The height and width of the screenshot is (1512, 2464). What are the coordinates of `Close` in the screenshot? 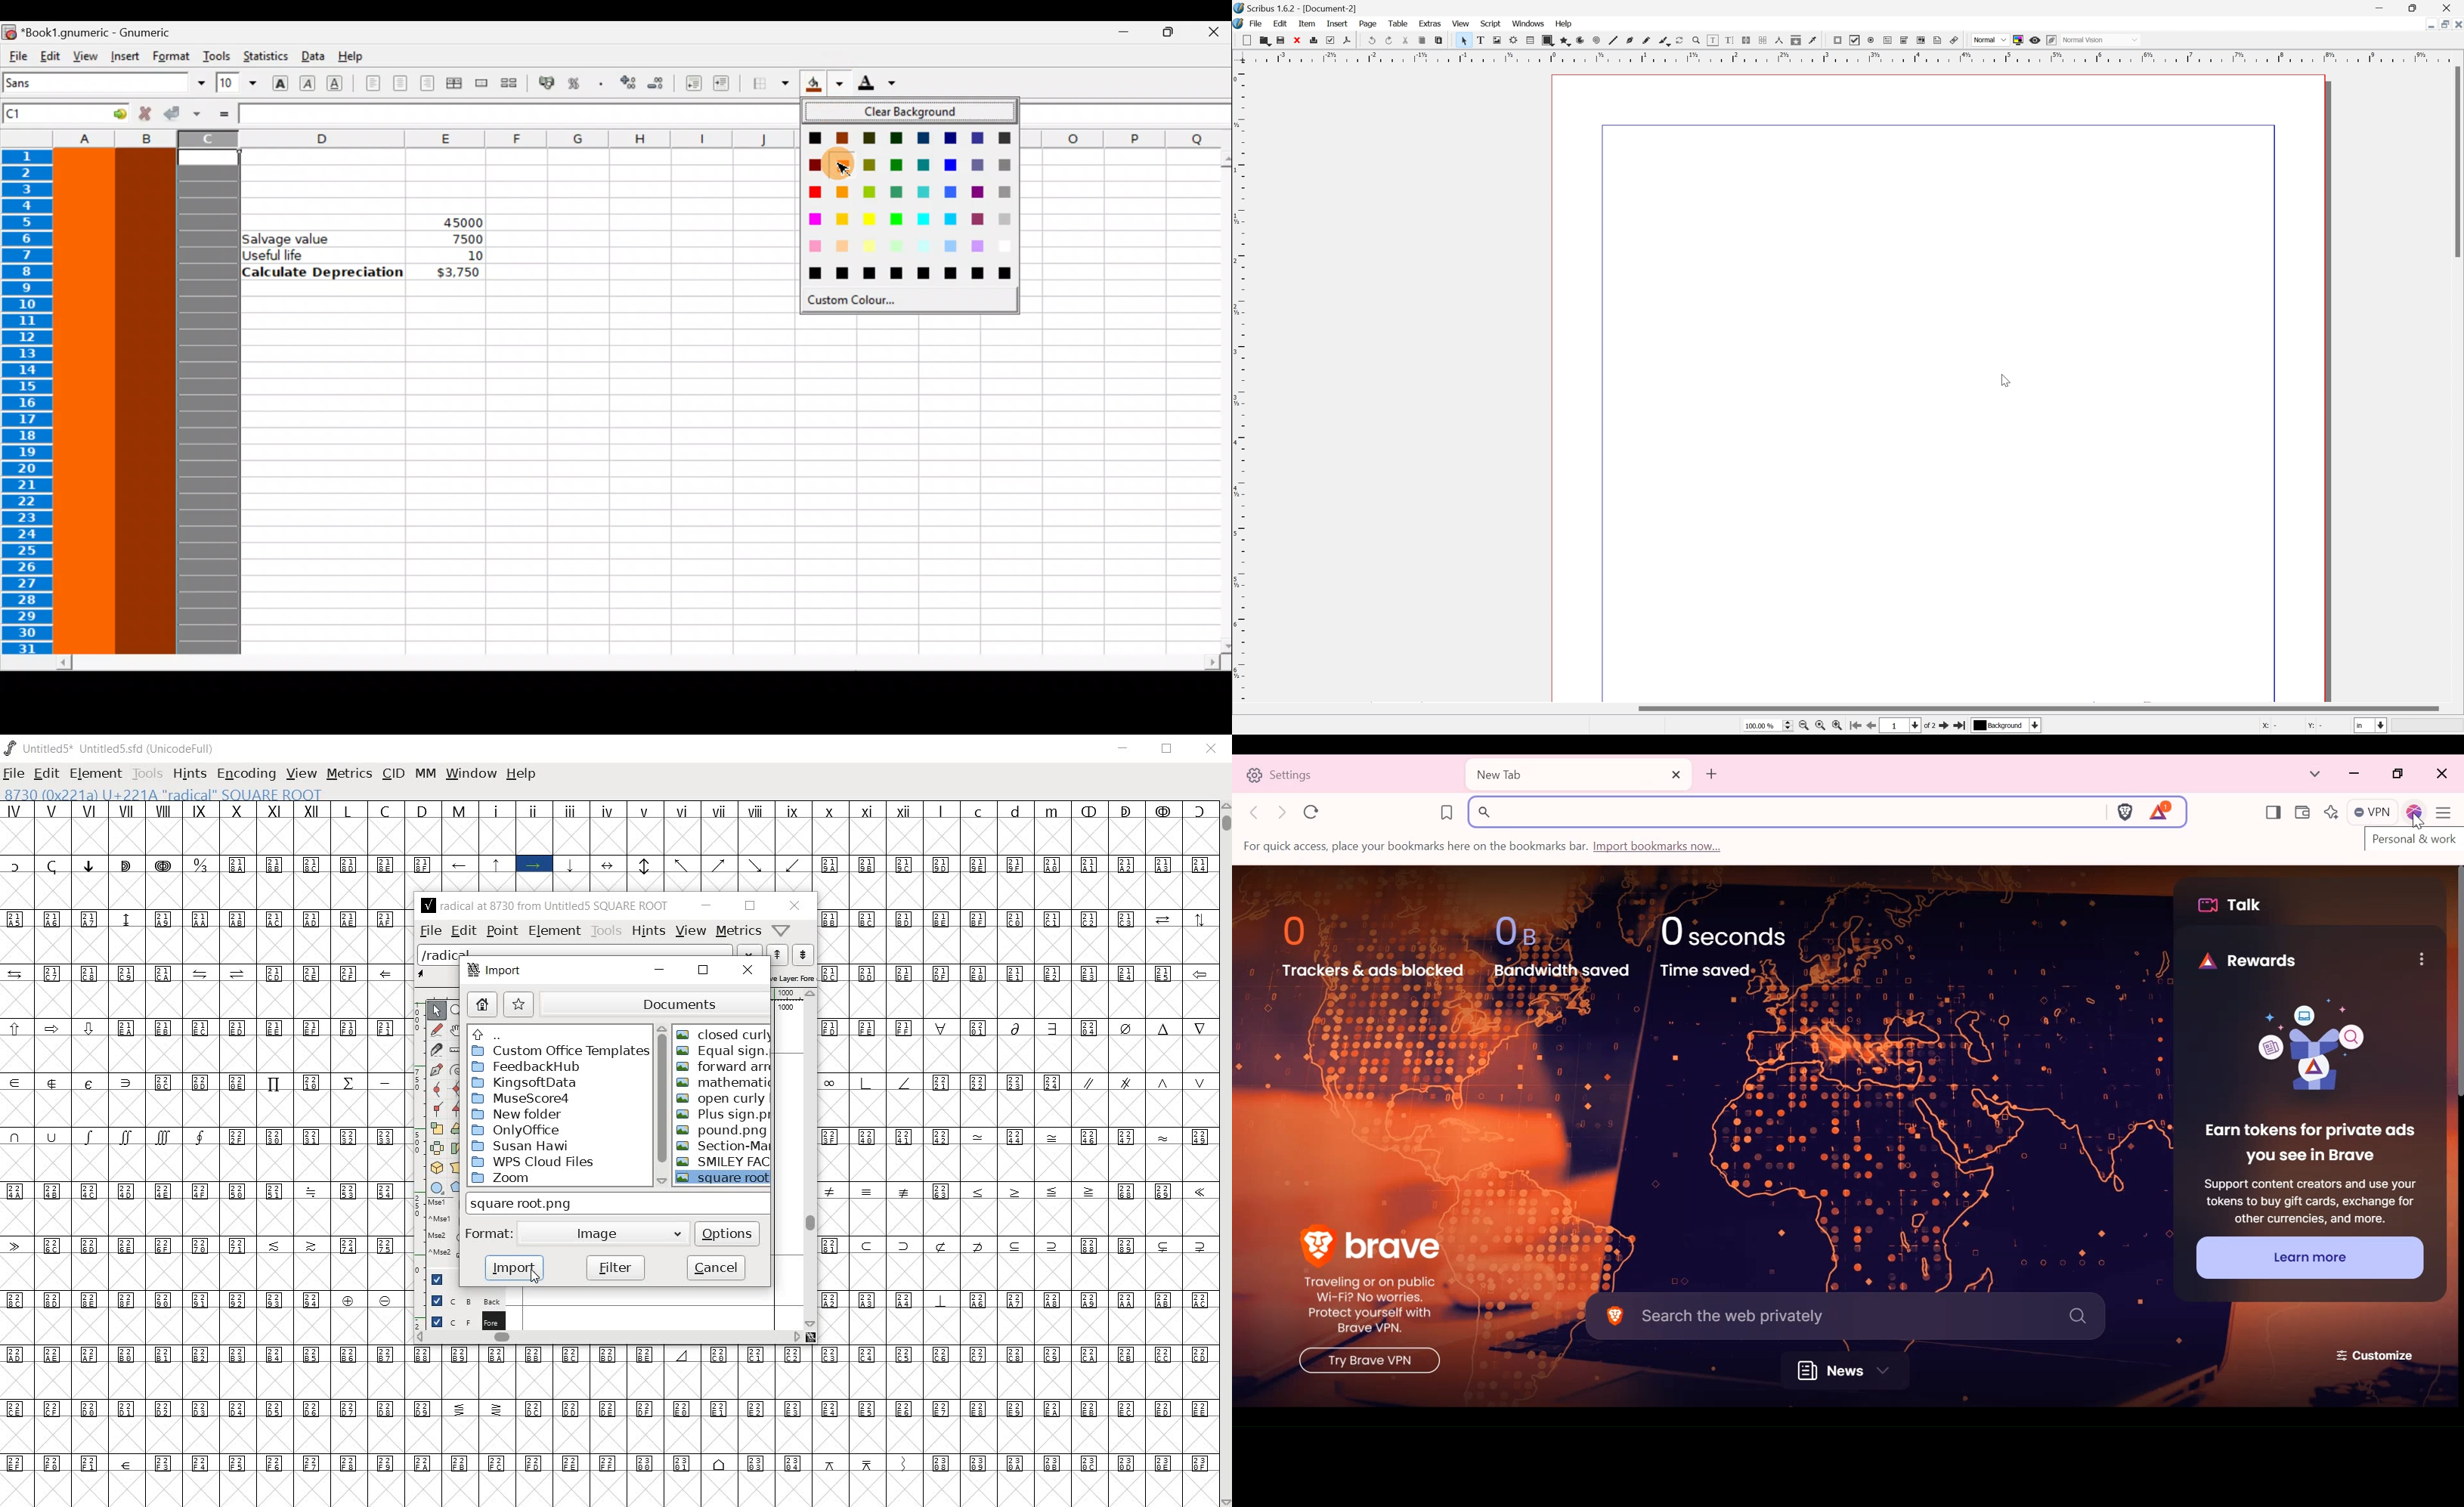 It's located at (1300, 40).